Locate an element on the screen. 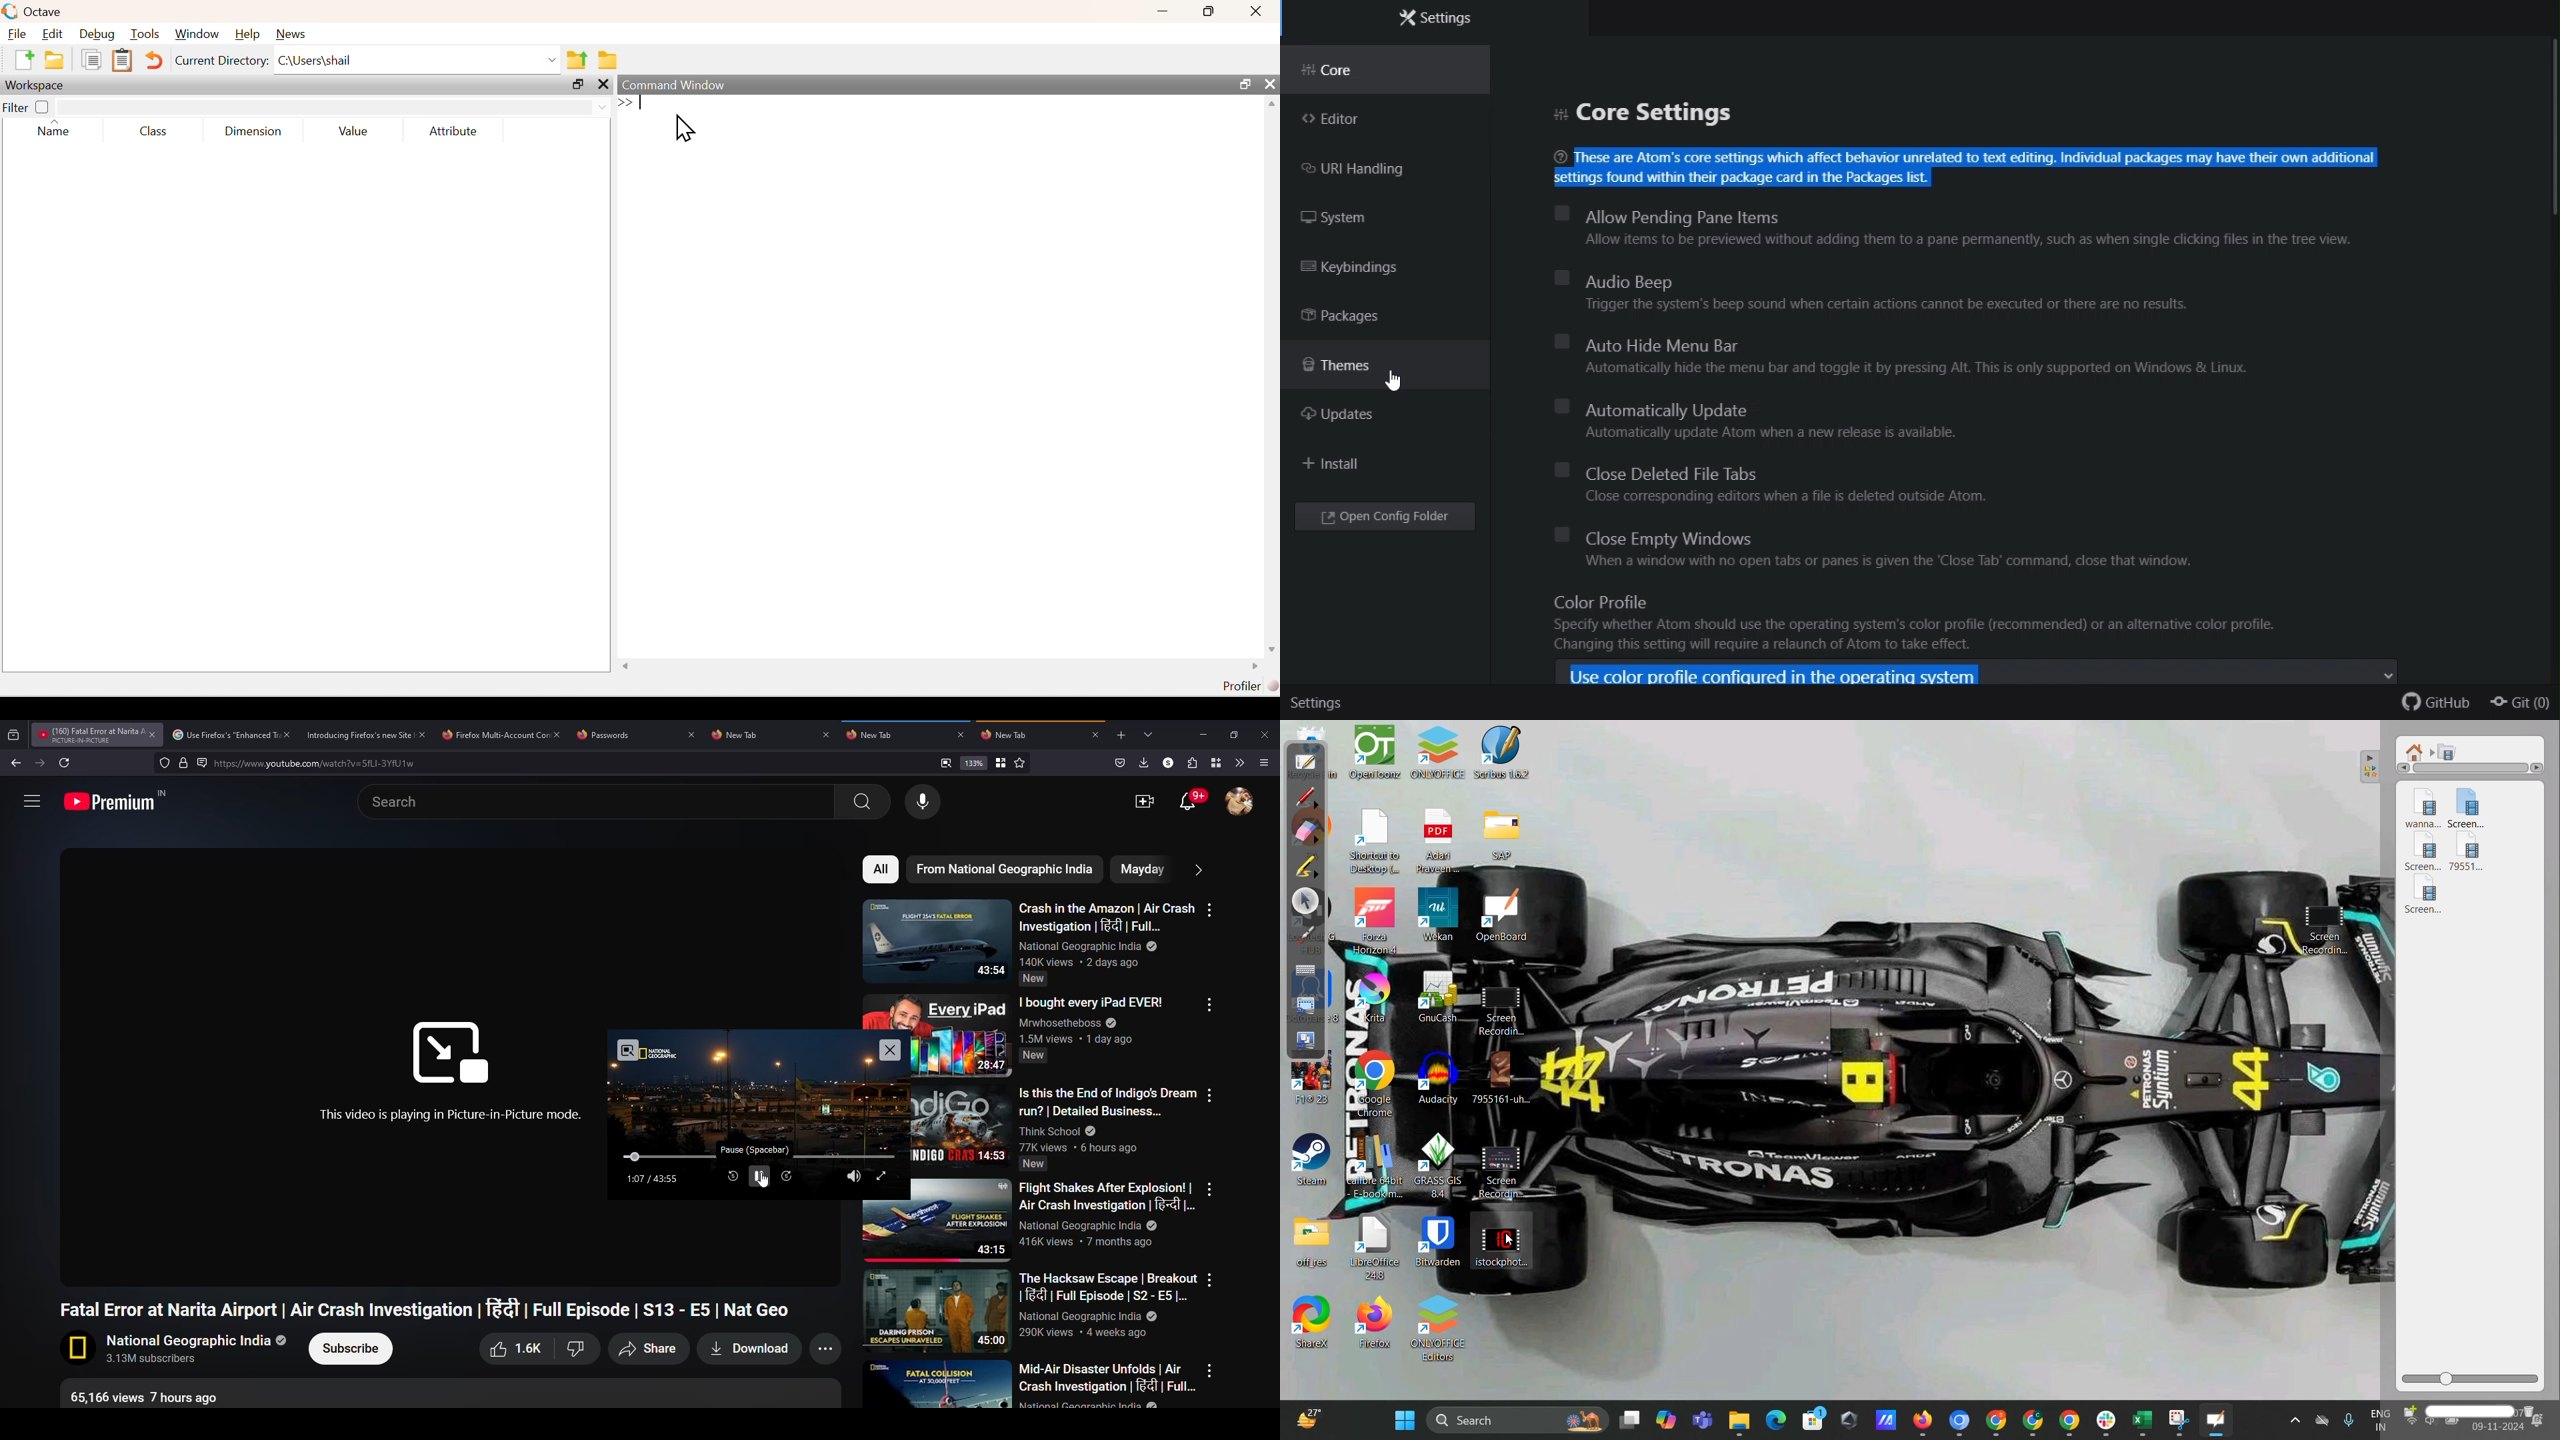 Image resolution: width=2576 pixels, height=1456 pixels. Use Firefox tab is located at coordinates (224, 735).